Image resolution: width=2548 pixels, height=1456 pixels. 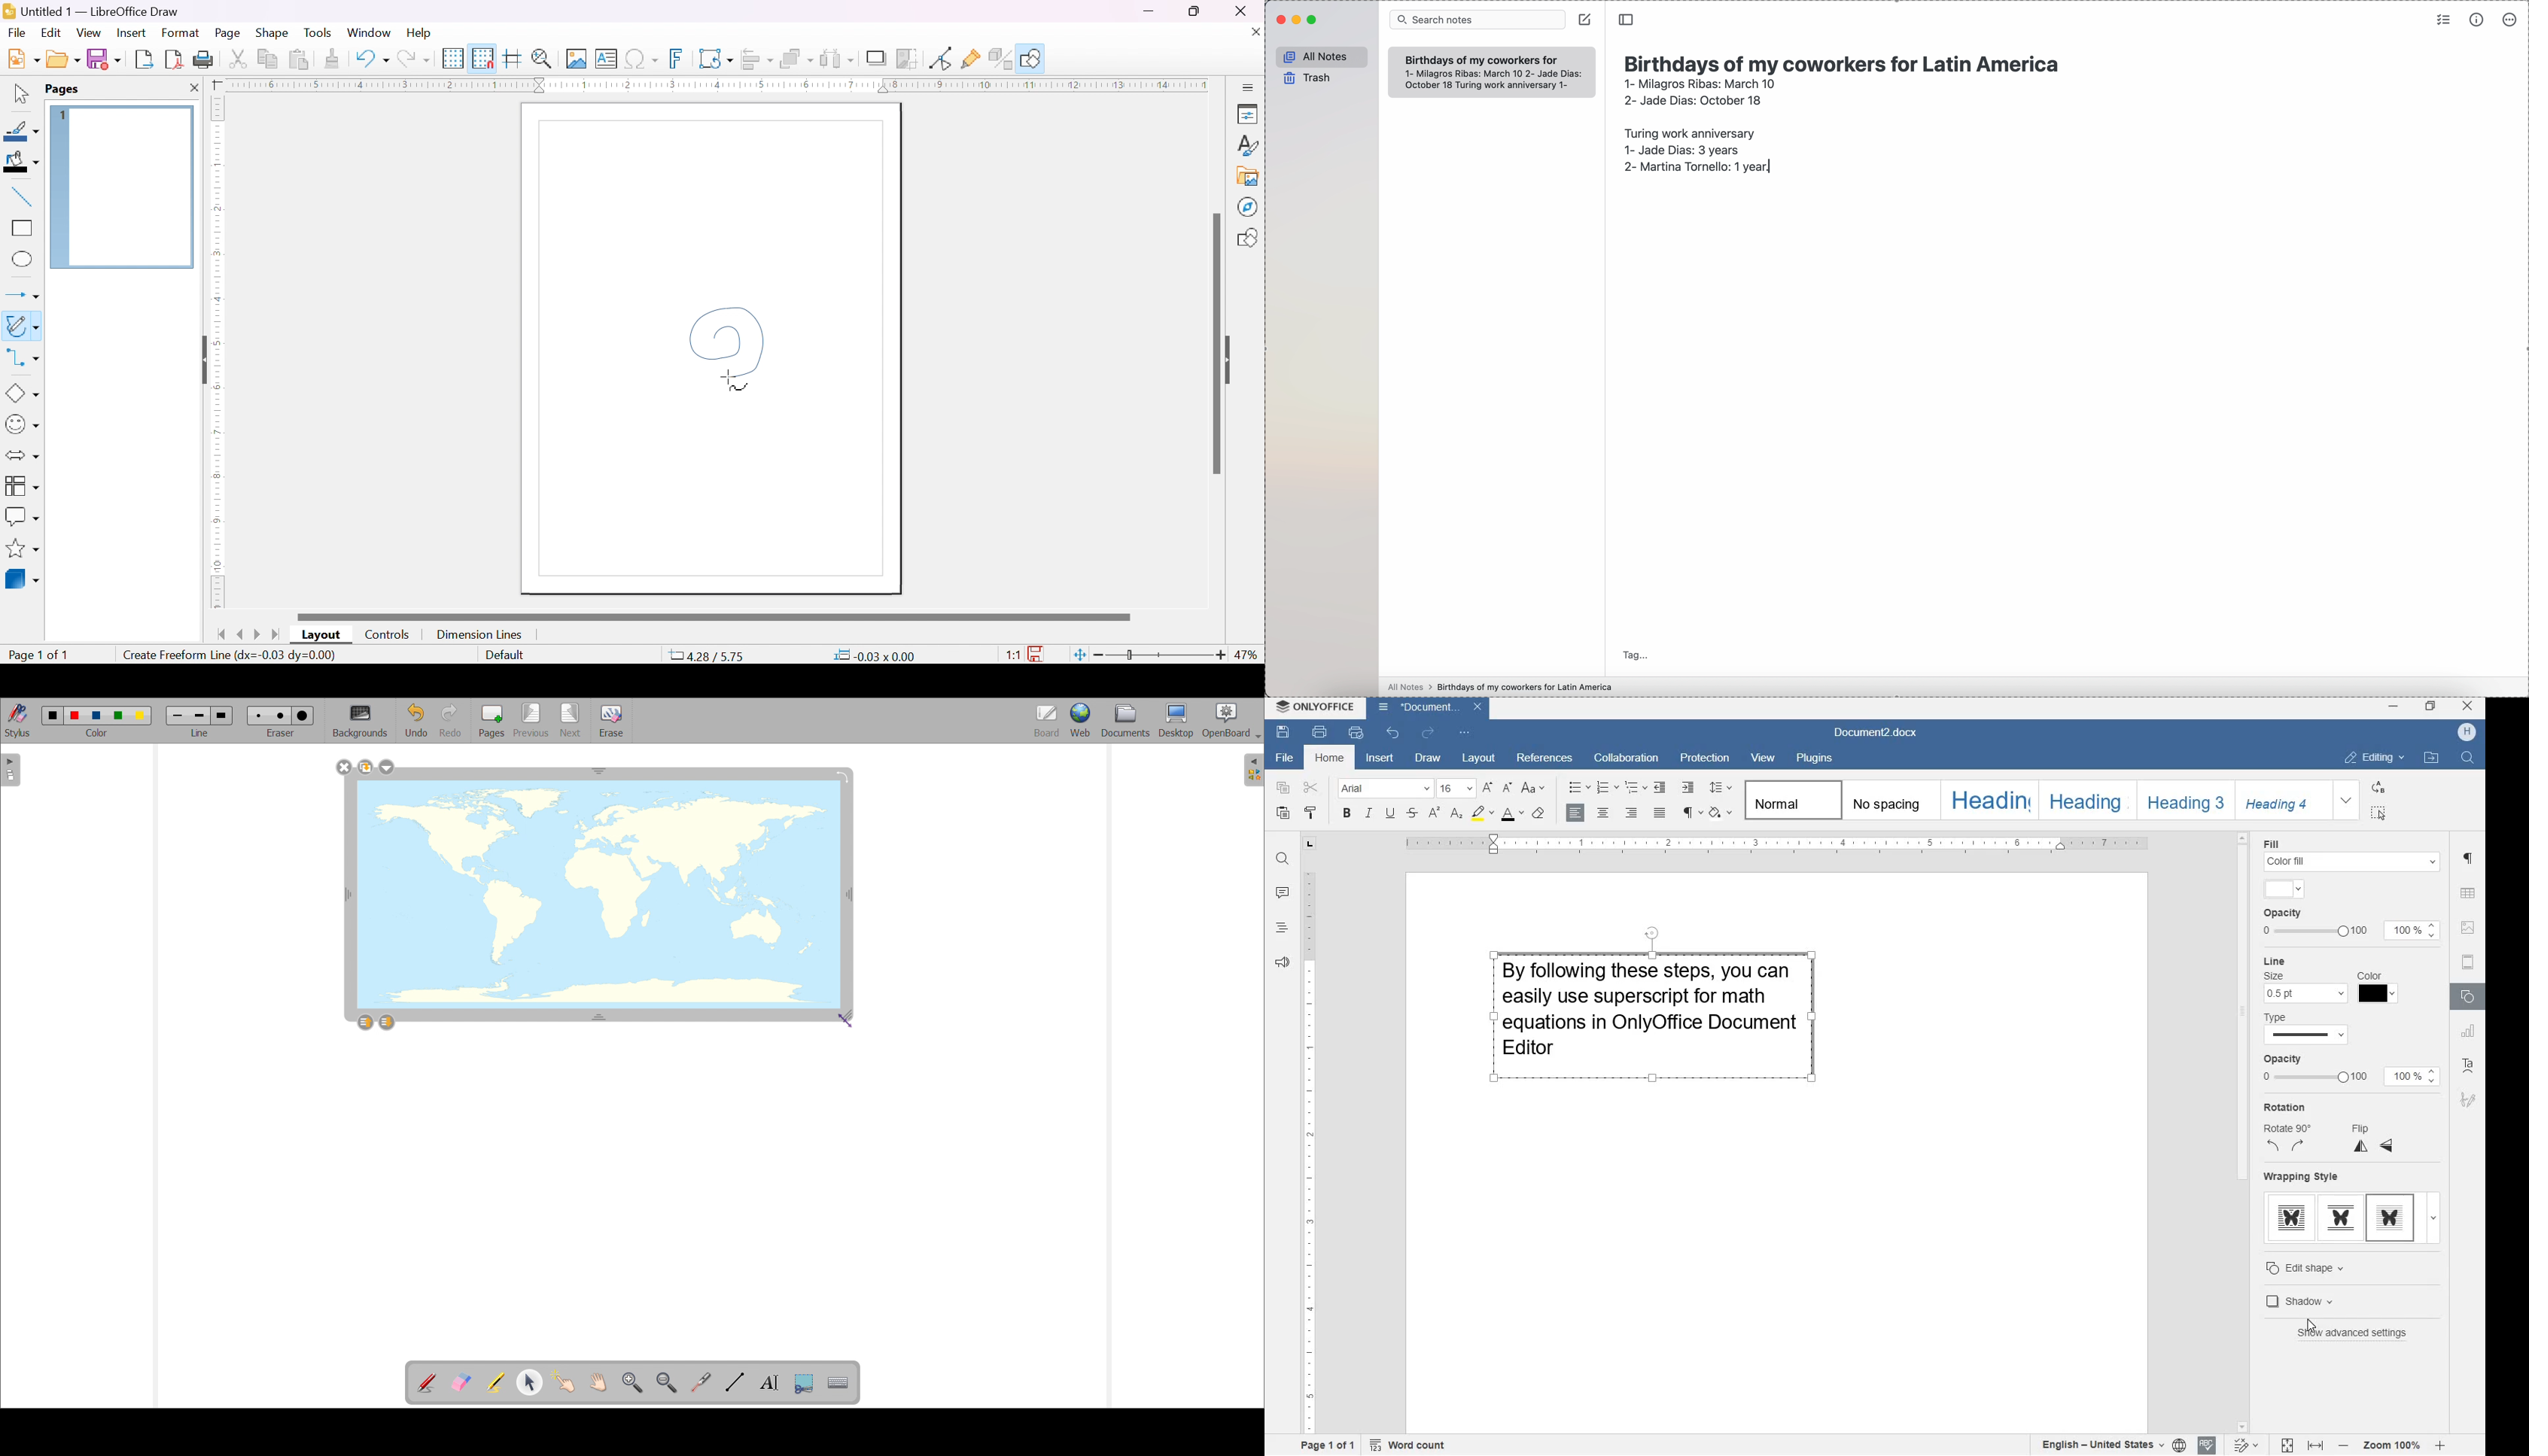 What do you see at coordinates (427, 1382) in the screenshot?
I see `add annotations` at bounding box center [427, 1382].